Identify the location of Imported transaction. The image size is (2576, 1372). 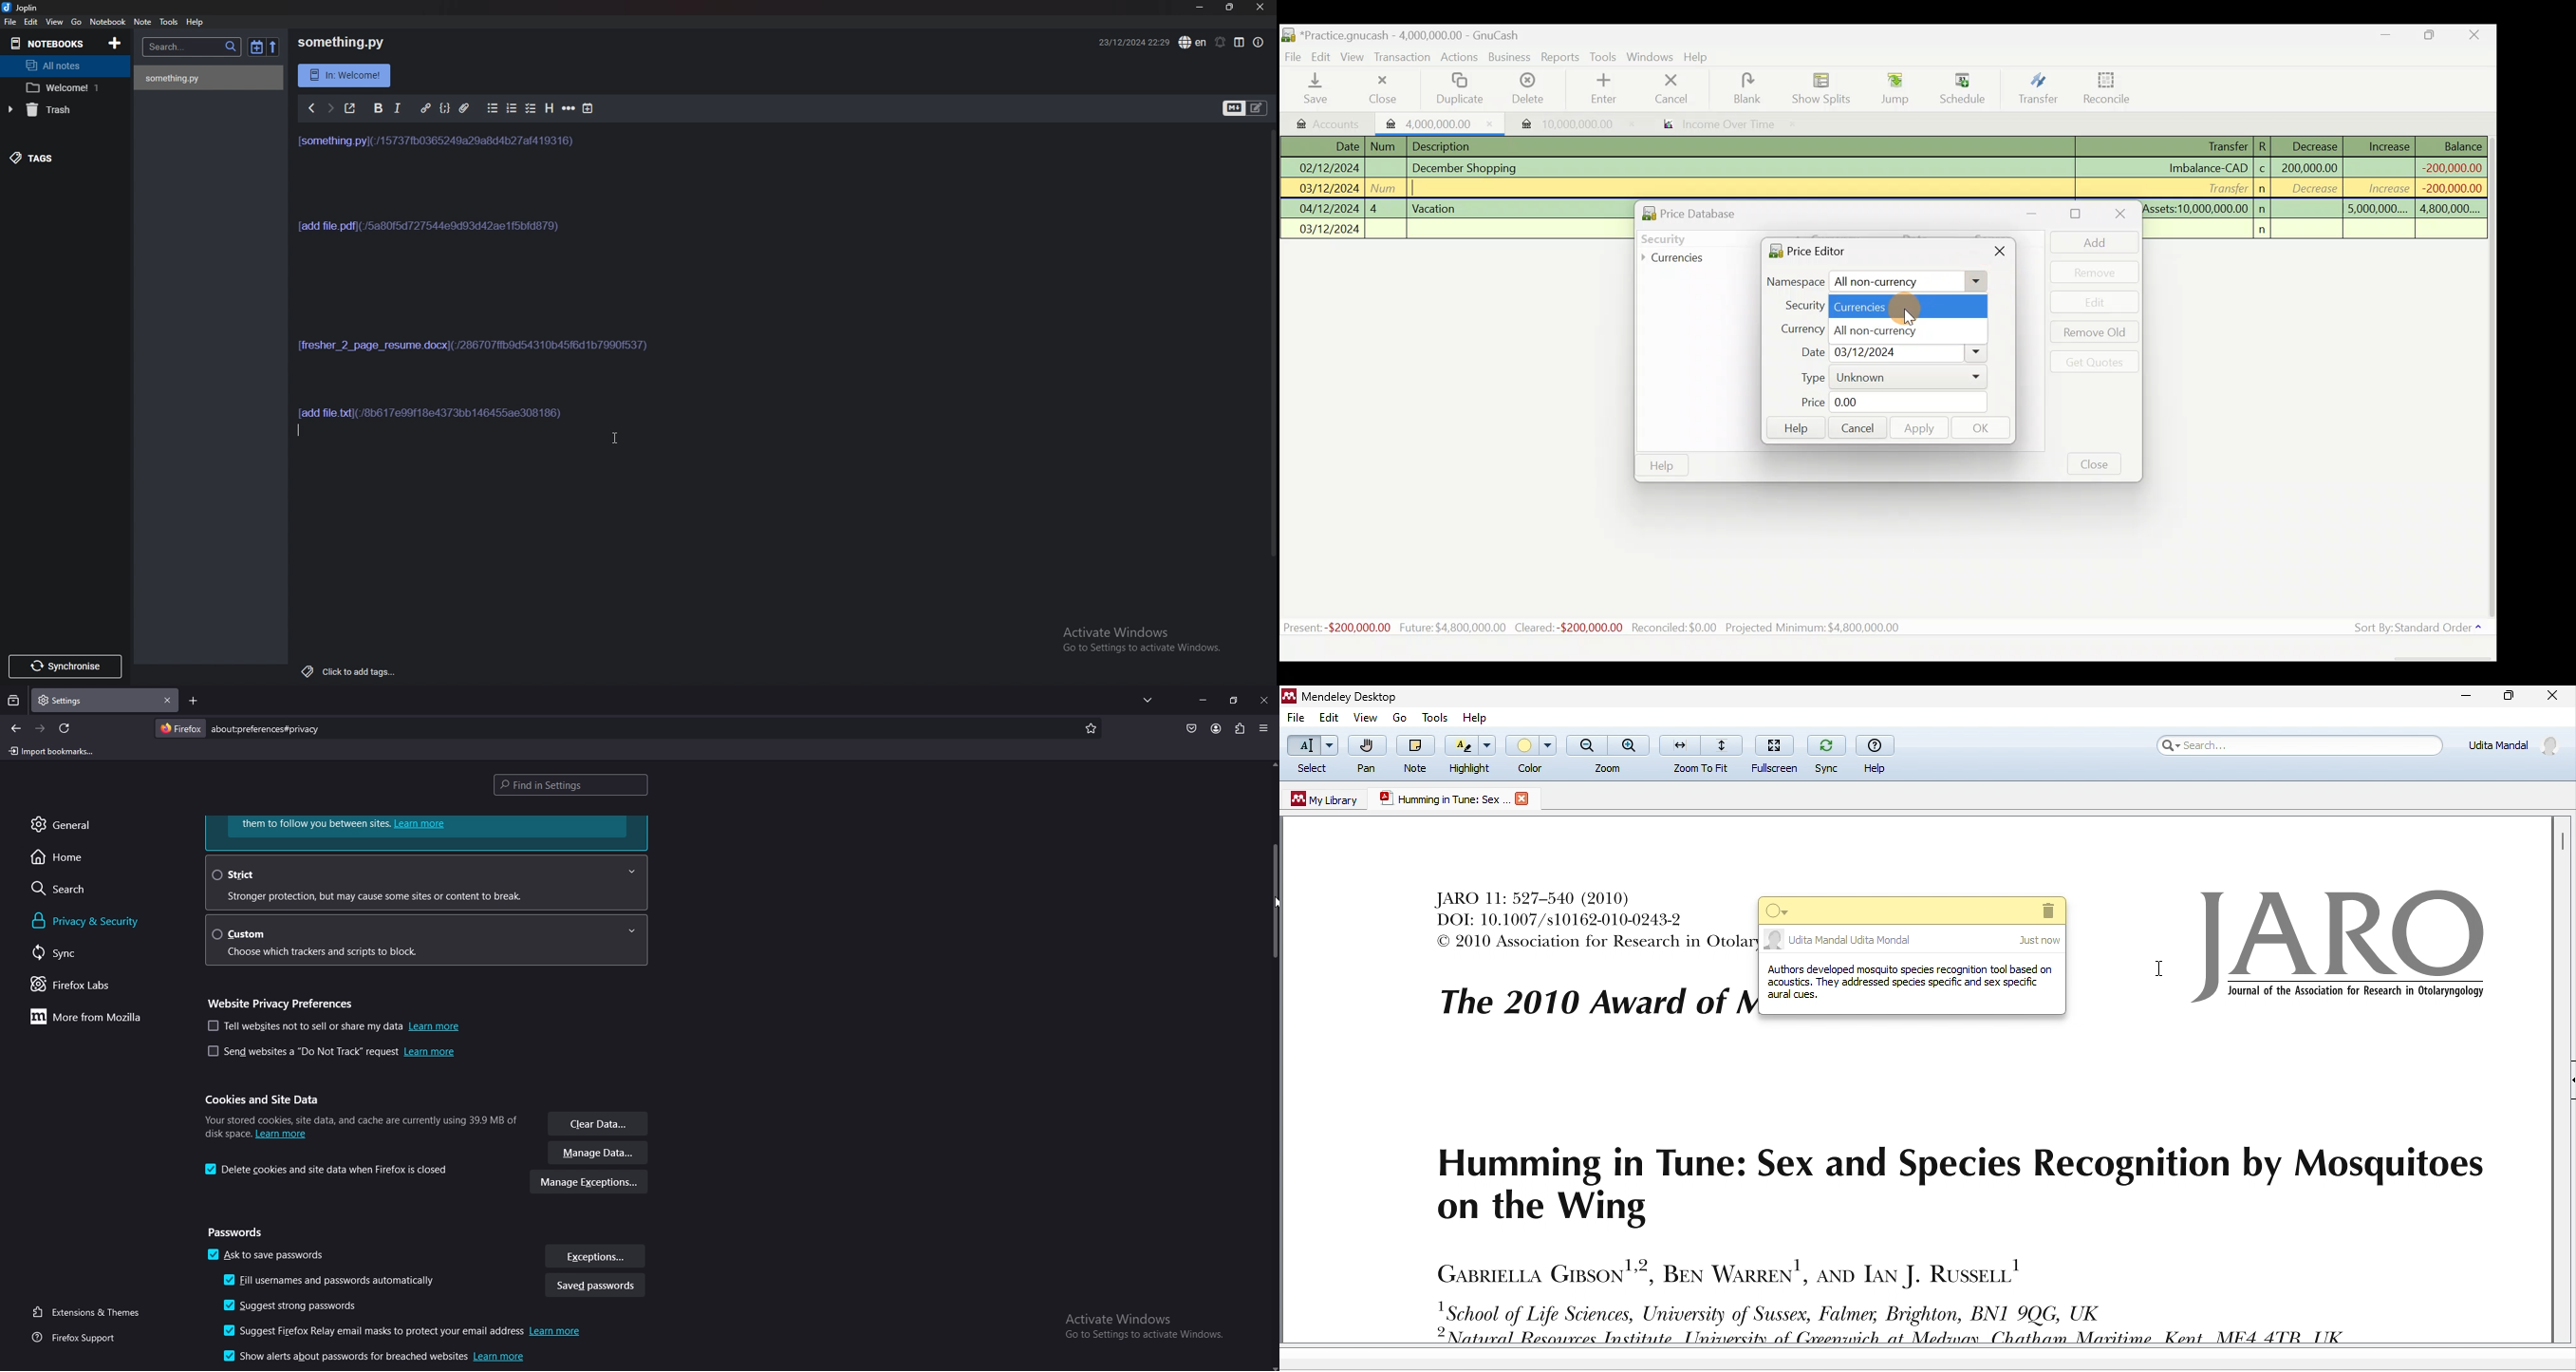
(1435, 122).